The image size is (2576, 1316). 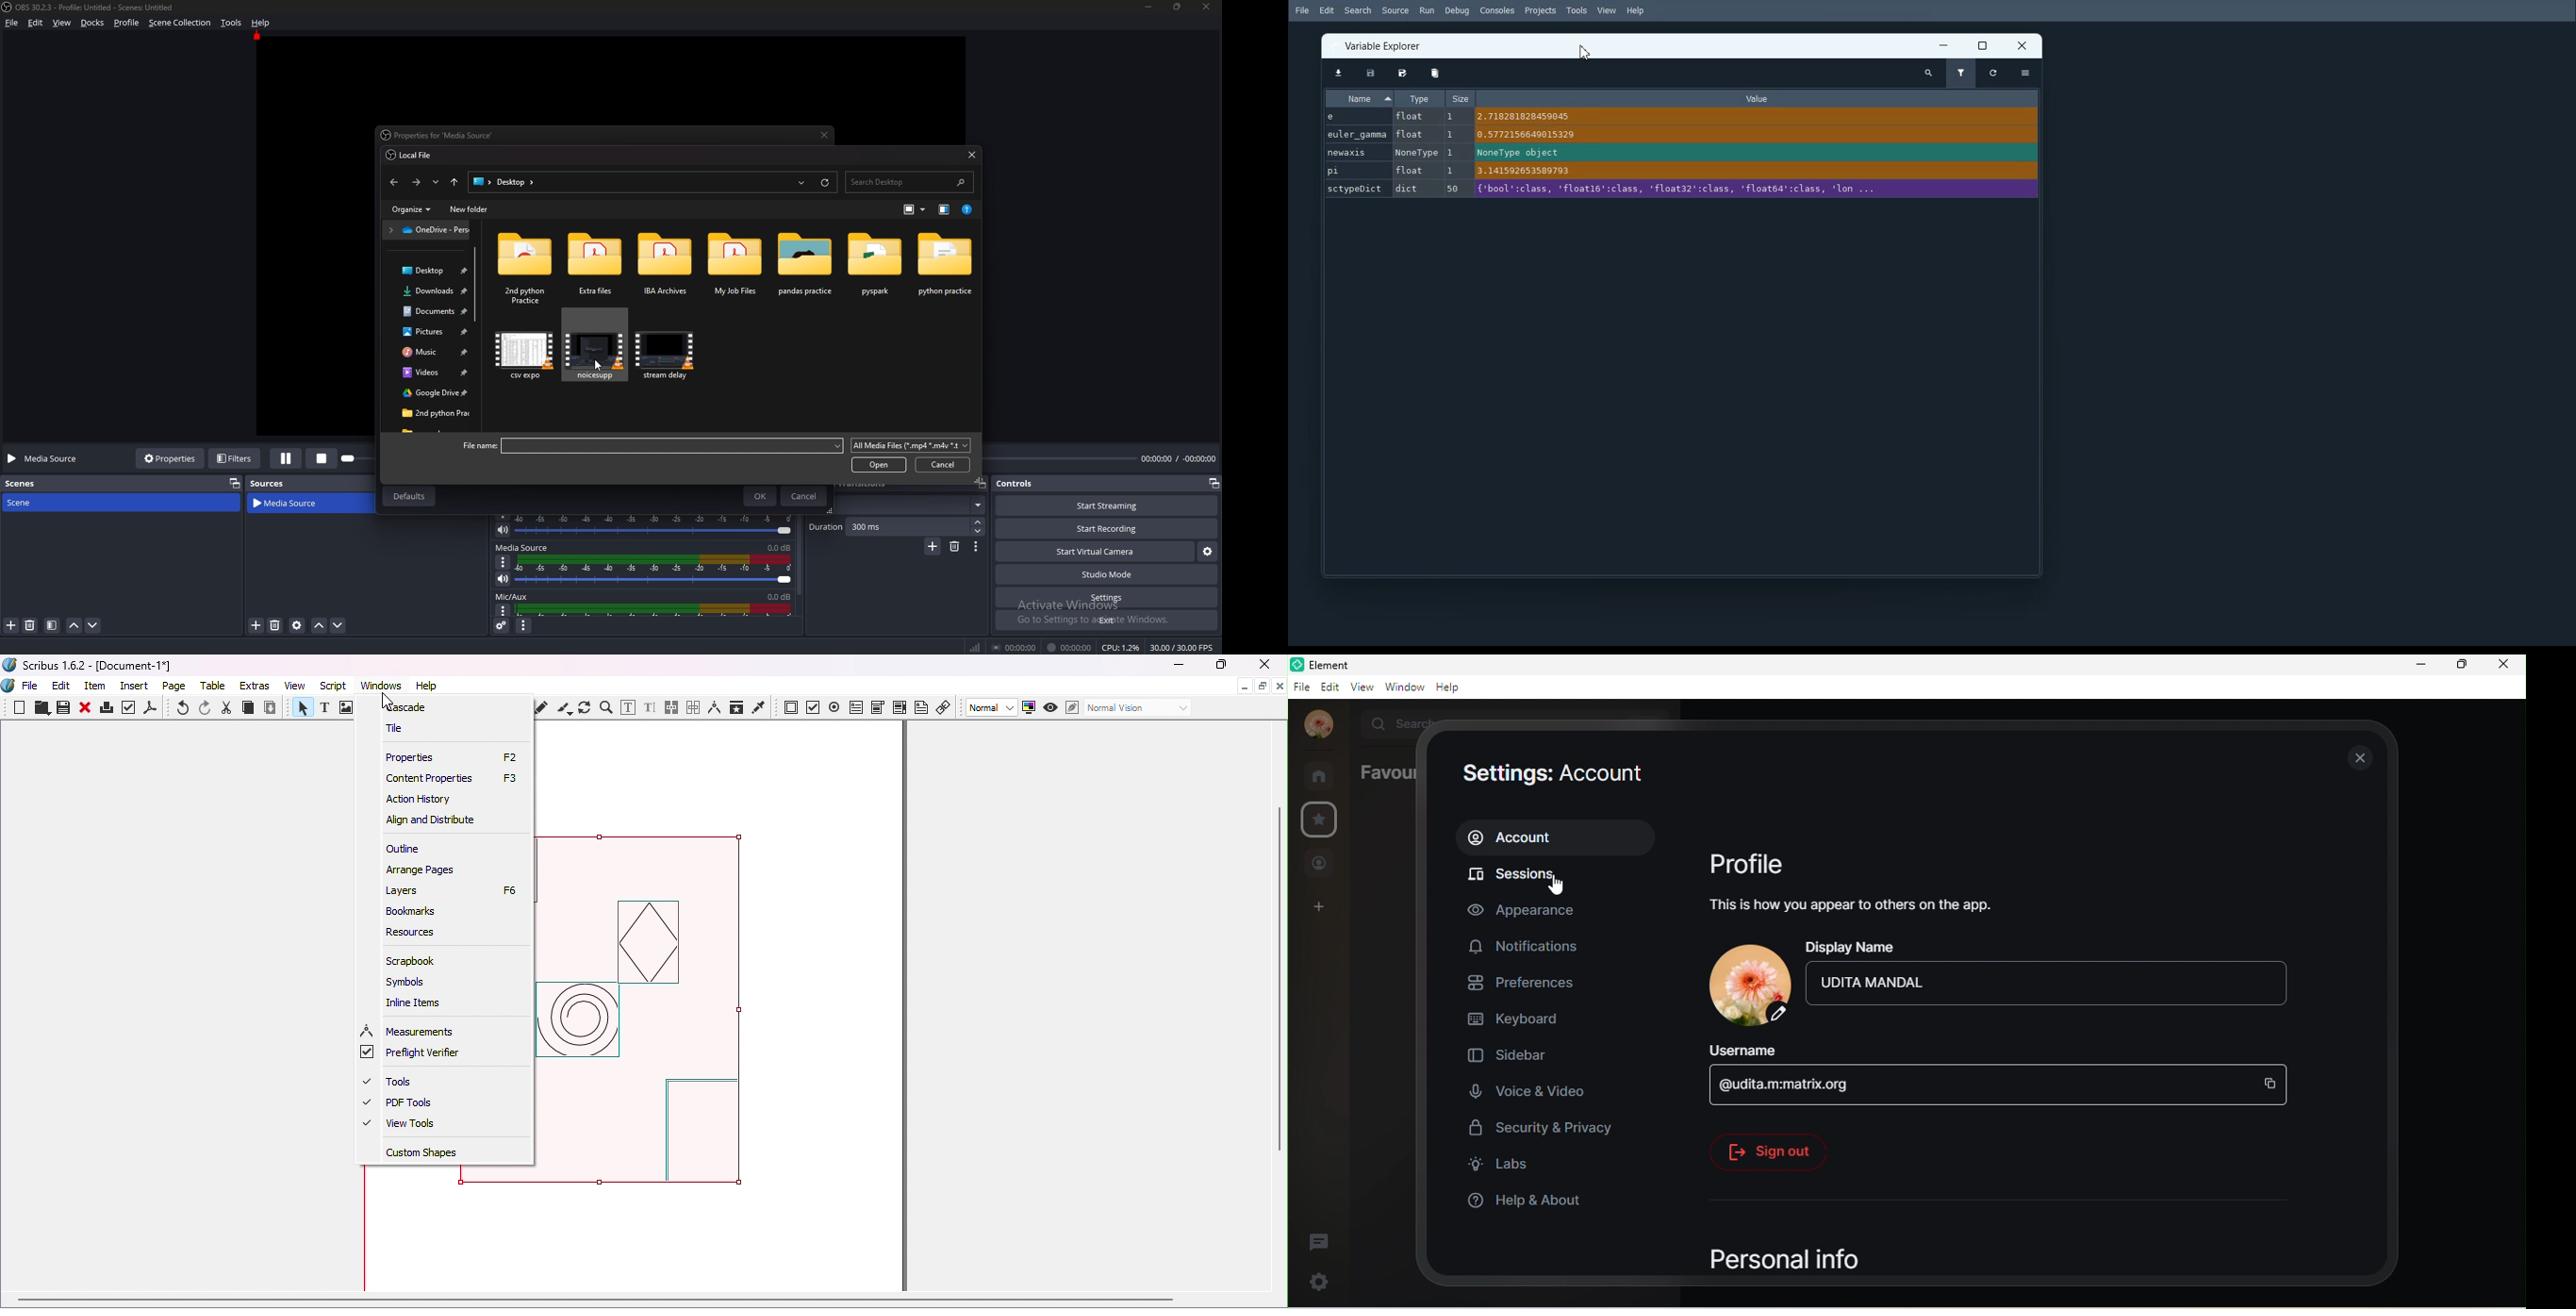 What do you see at coordinates (933, 547) in the screenshot?
I see `Add configurable transitions` at bounding box center [933, 547].